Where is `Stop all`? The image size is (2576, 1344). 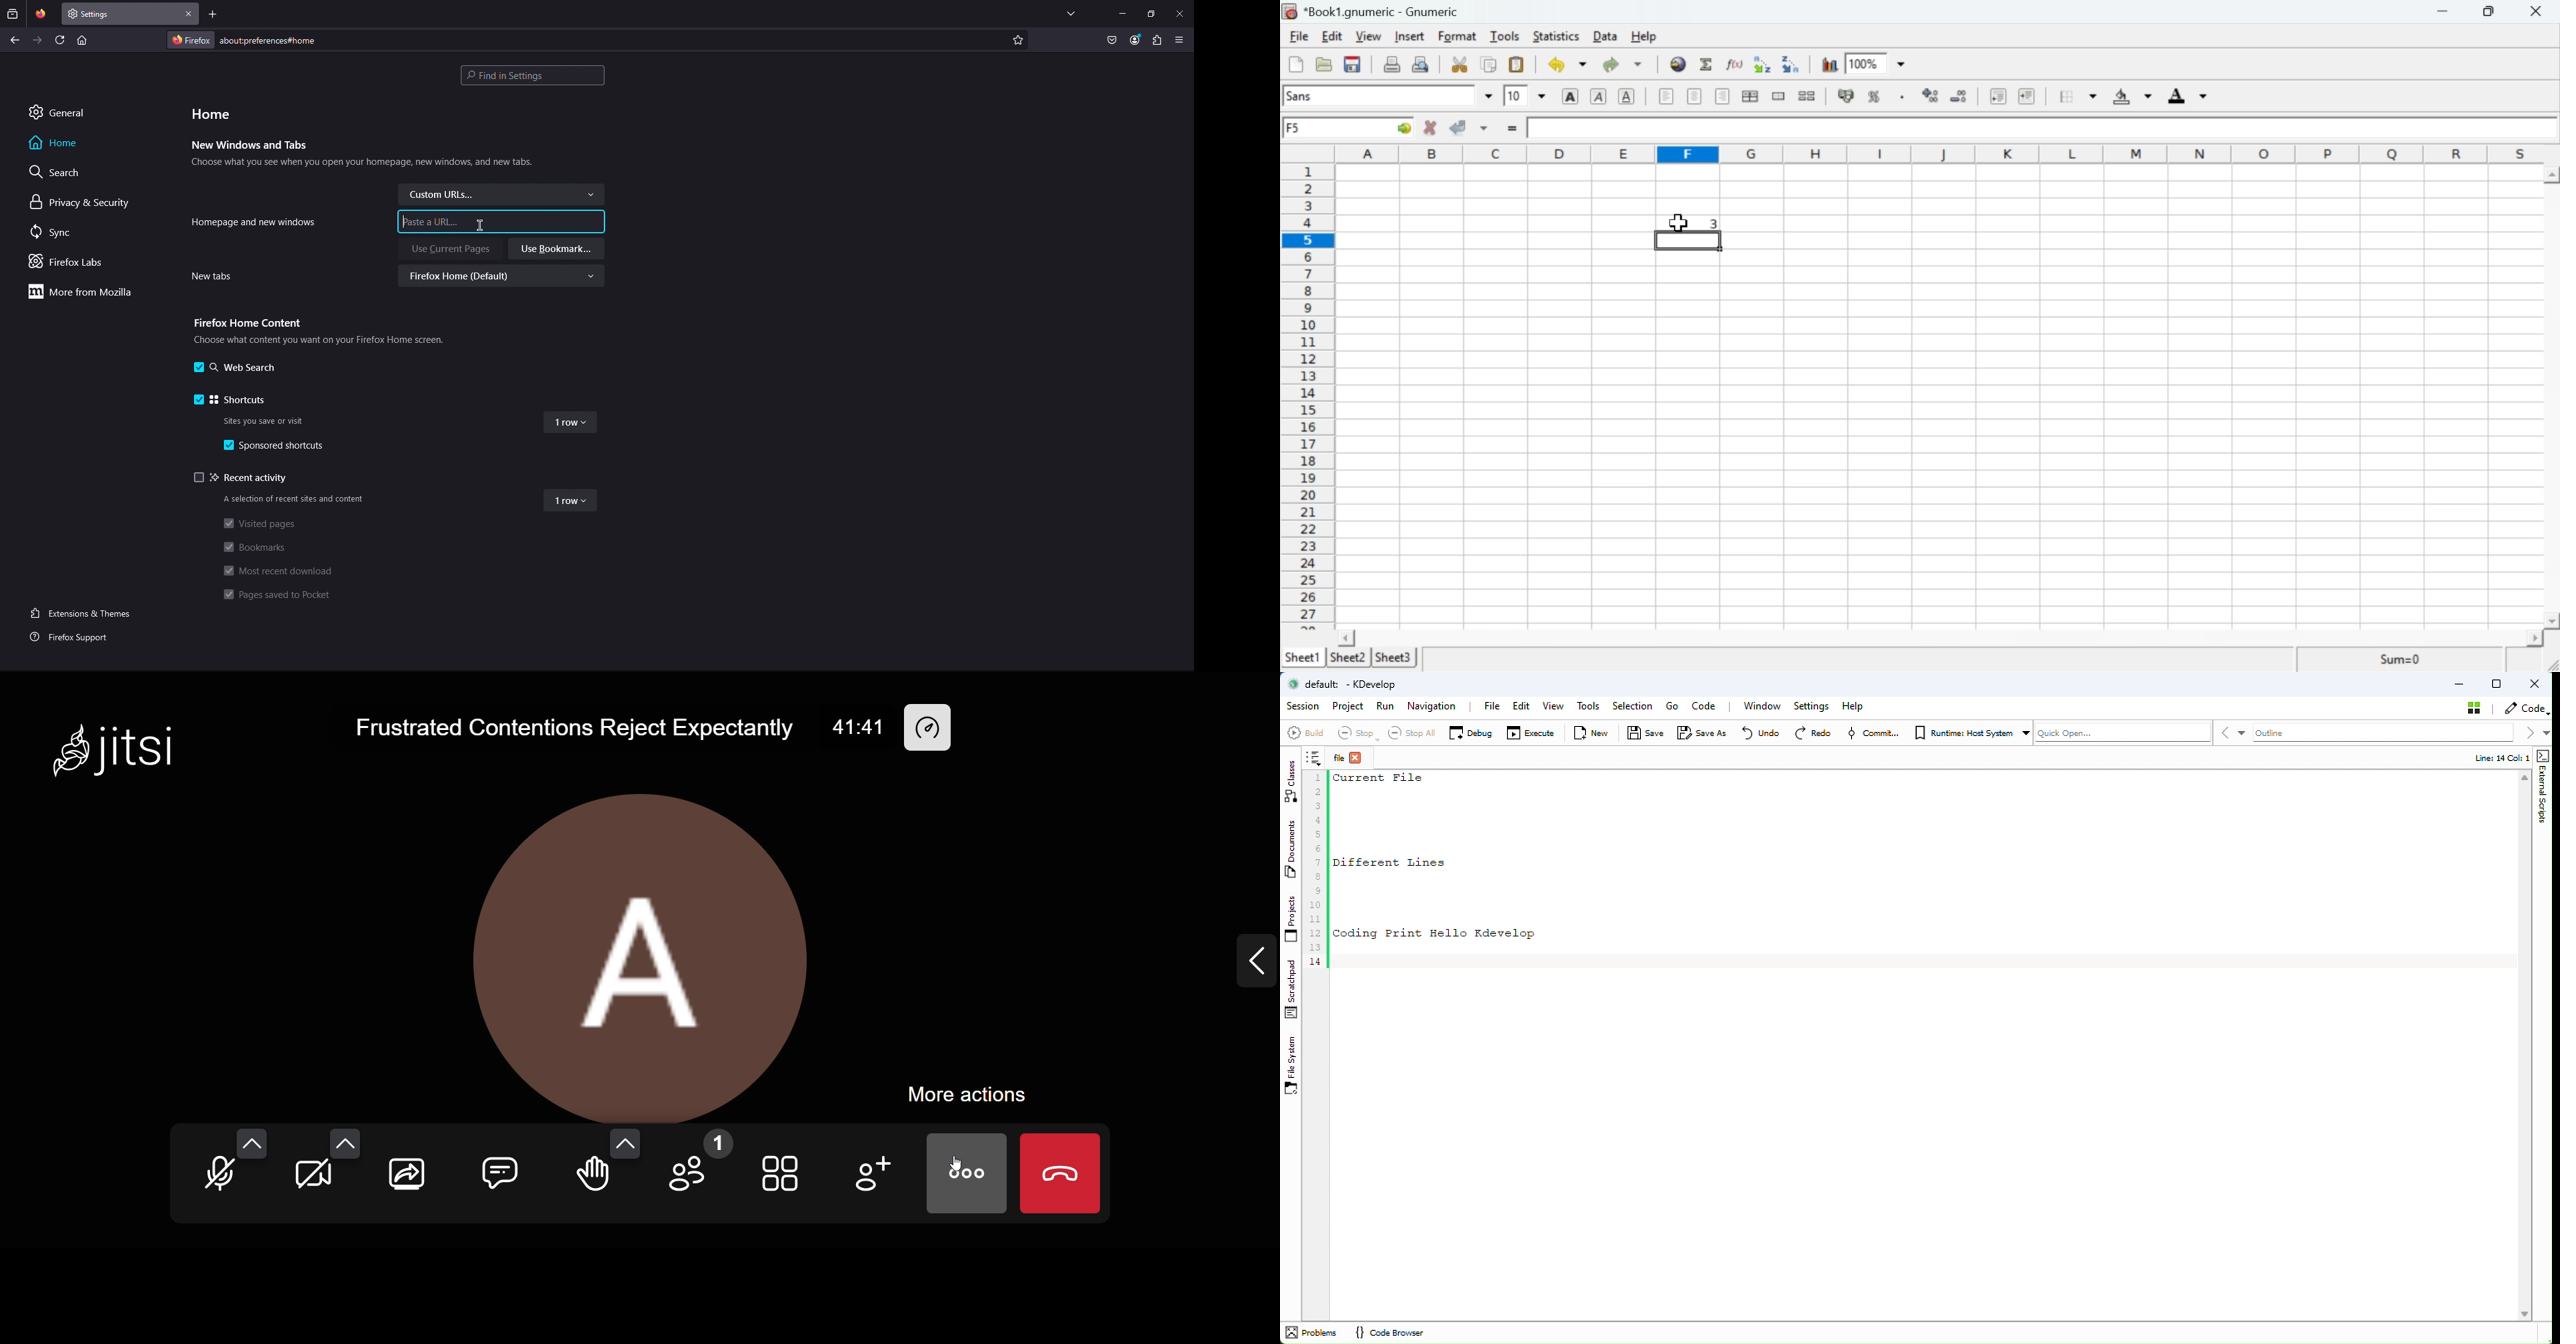
Stop all is located at coordinates (1407, 733).